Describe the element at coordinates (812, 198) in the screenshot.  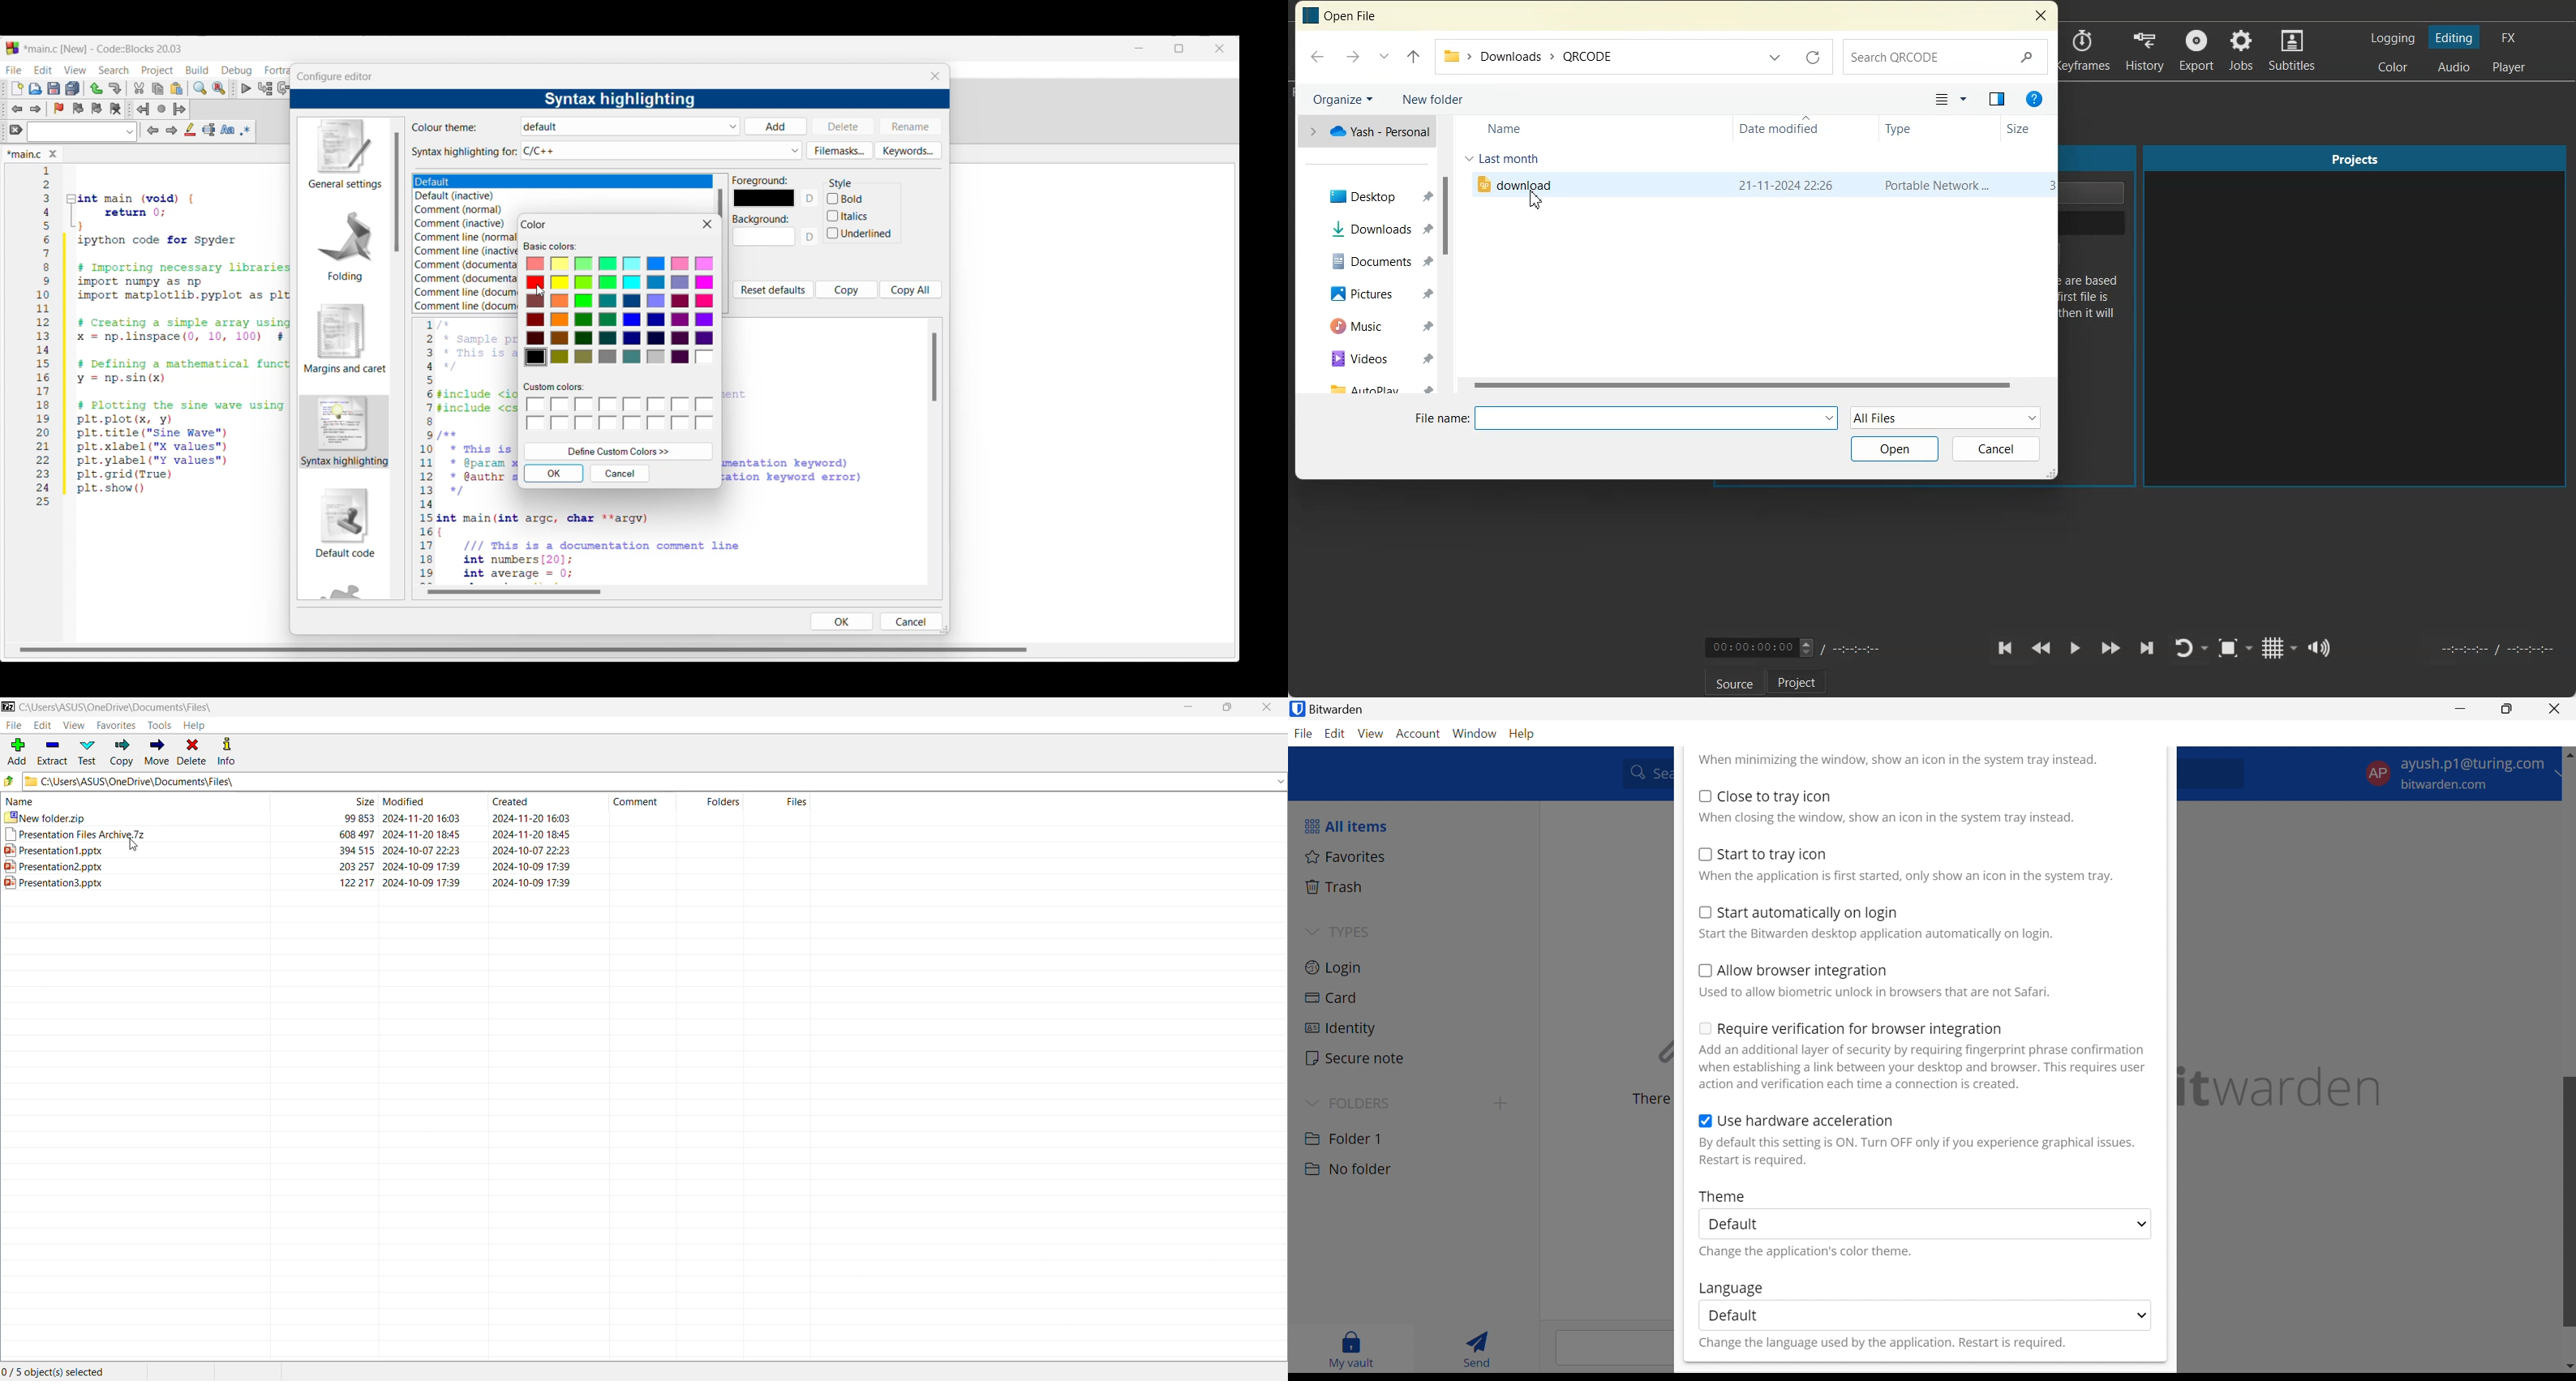
I see `D` at that location.